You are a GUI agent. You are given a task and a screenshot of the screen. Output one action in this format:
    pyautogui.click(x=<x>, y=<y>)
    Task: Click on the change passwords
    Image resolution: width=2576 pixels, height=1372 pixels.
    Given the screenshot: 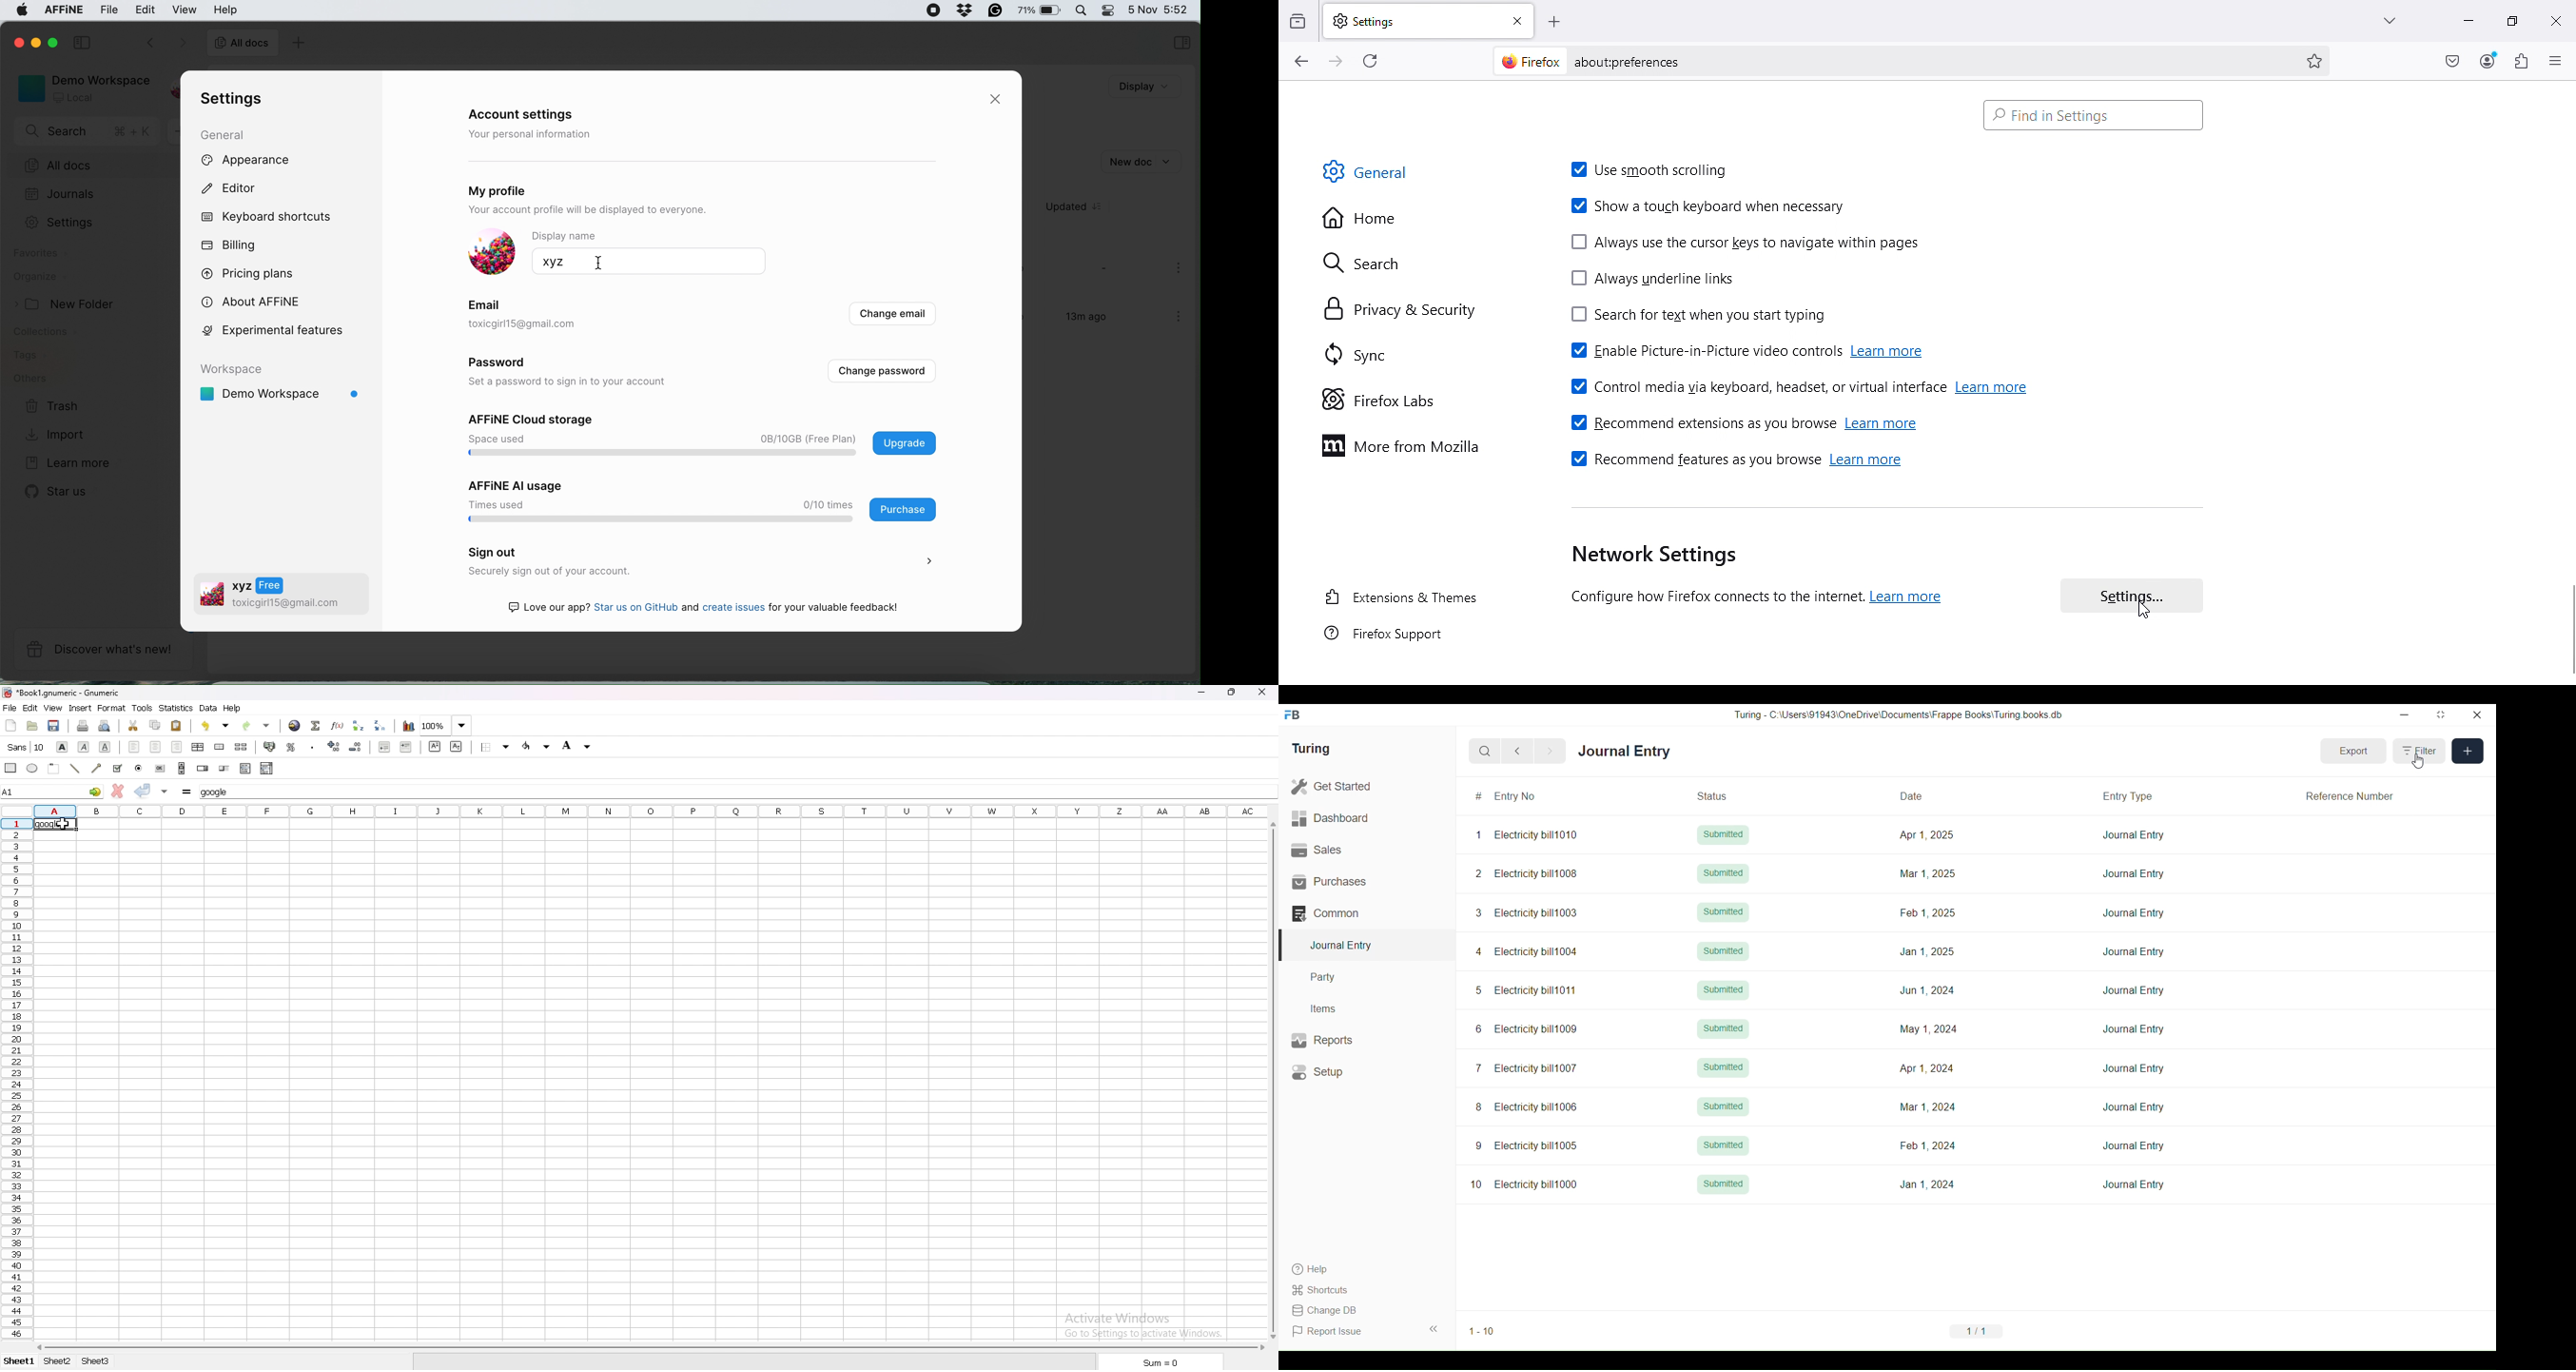 What is the action you would take?
    pyautogui.click(x=882, y=371)
    